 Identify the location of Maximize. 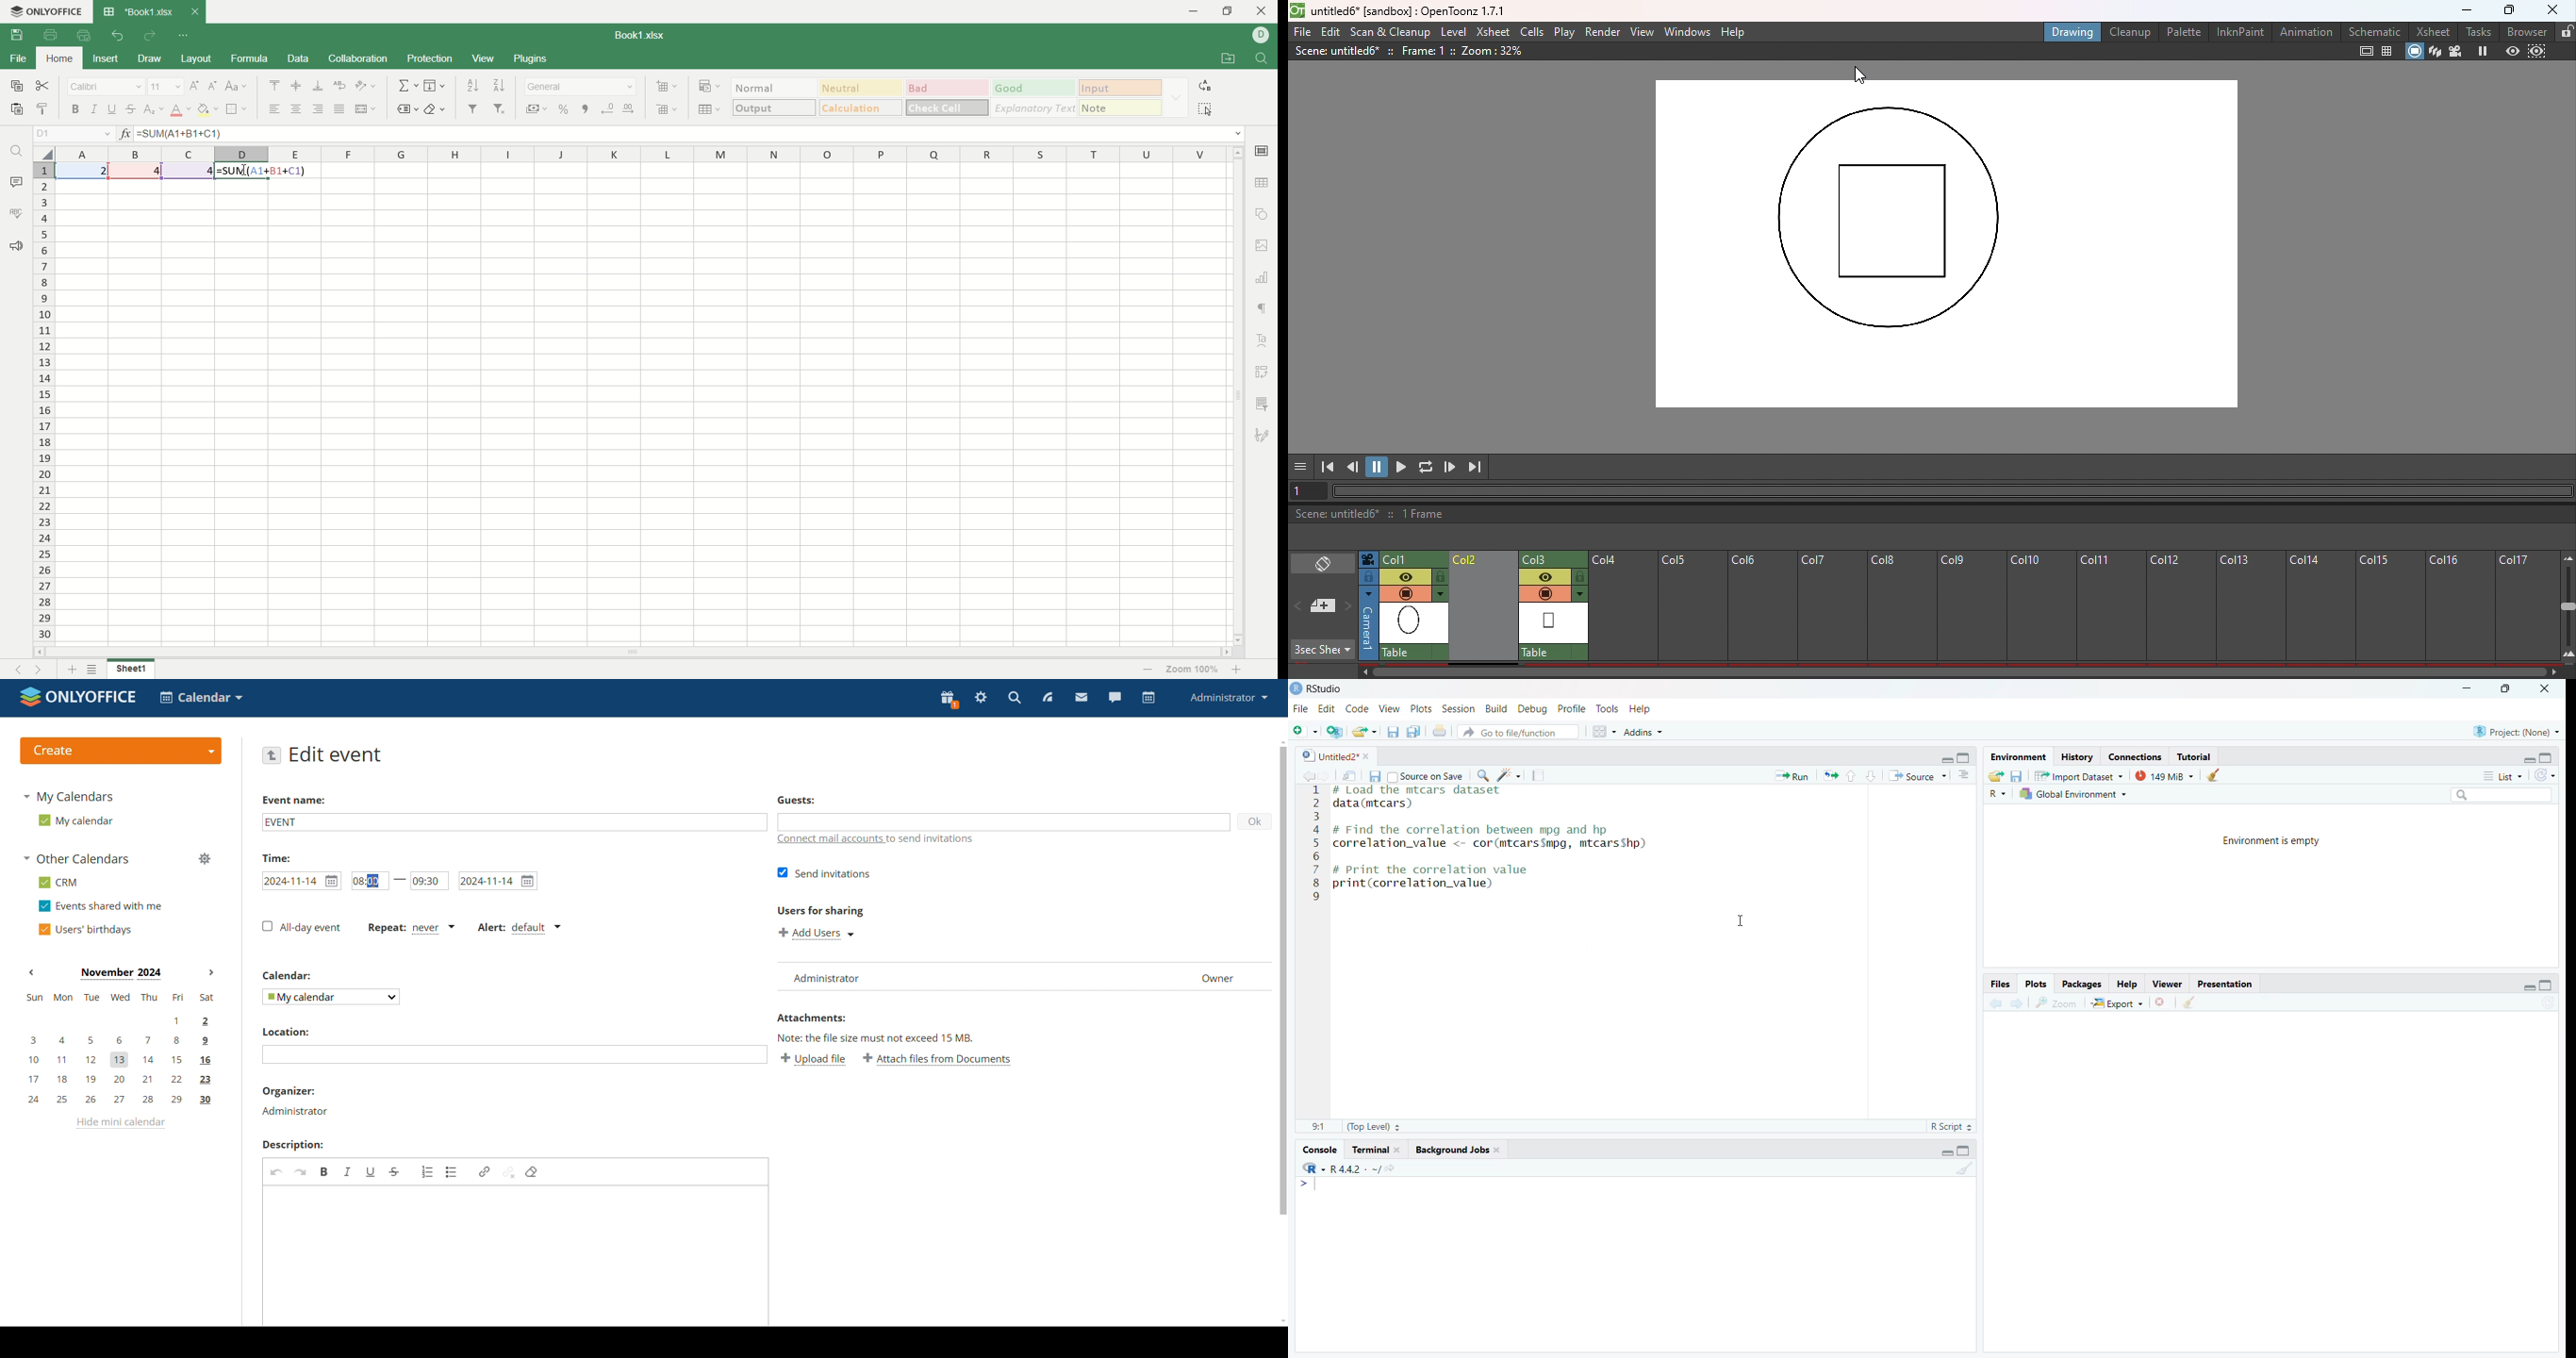
(2549, 758).